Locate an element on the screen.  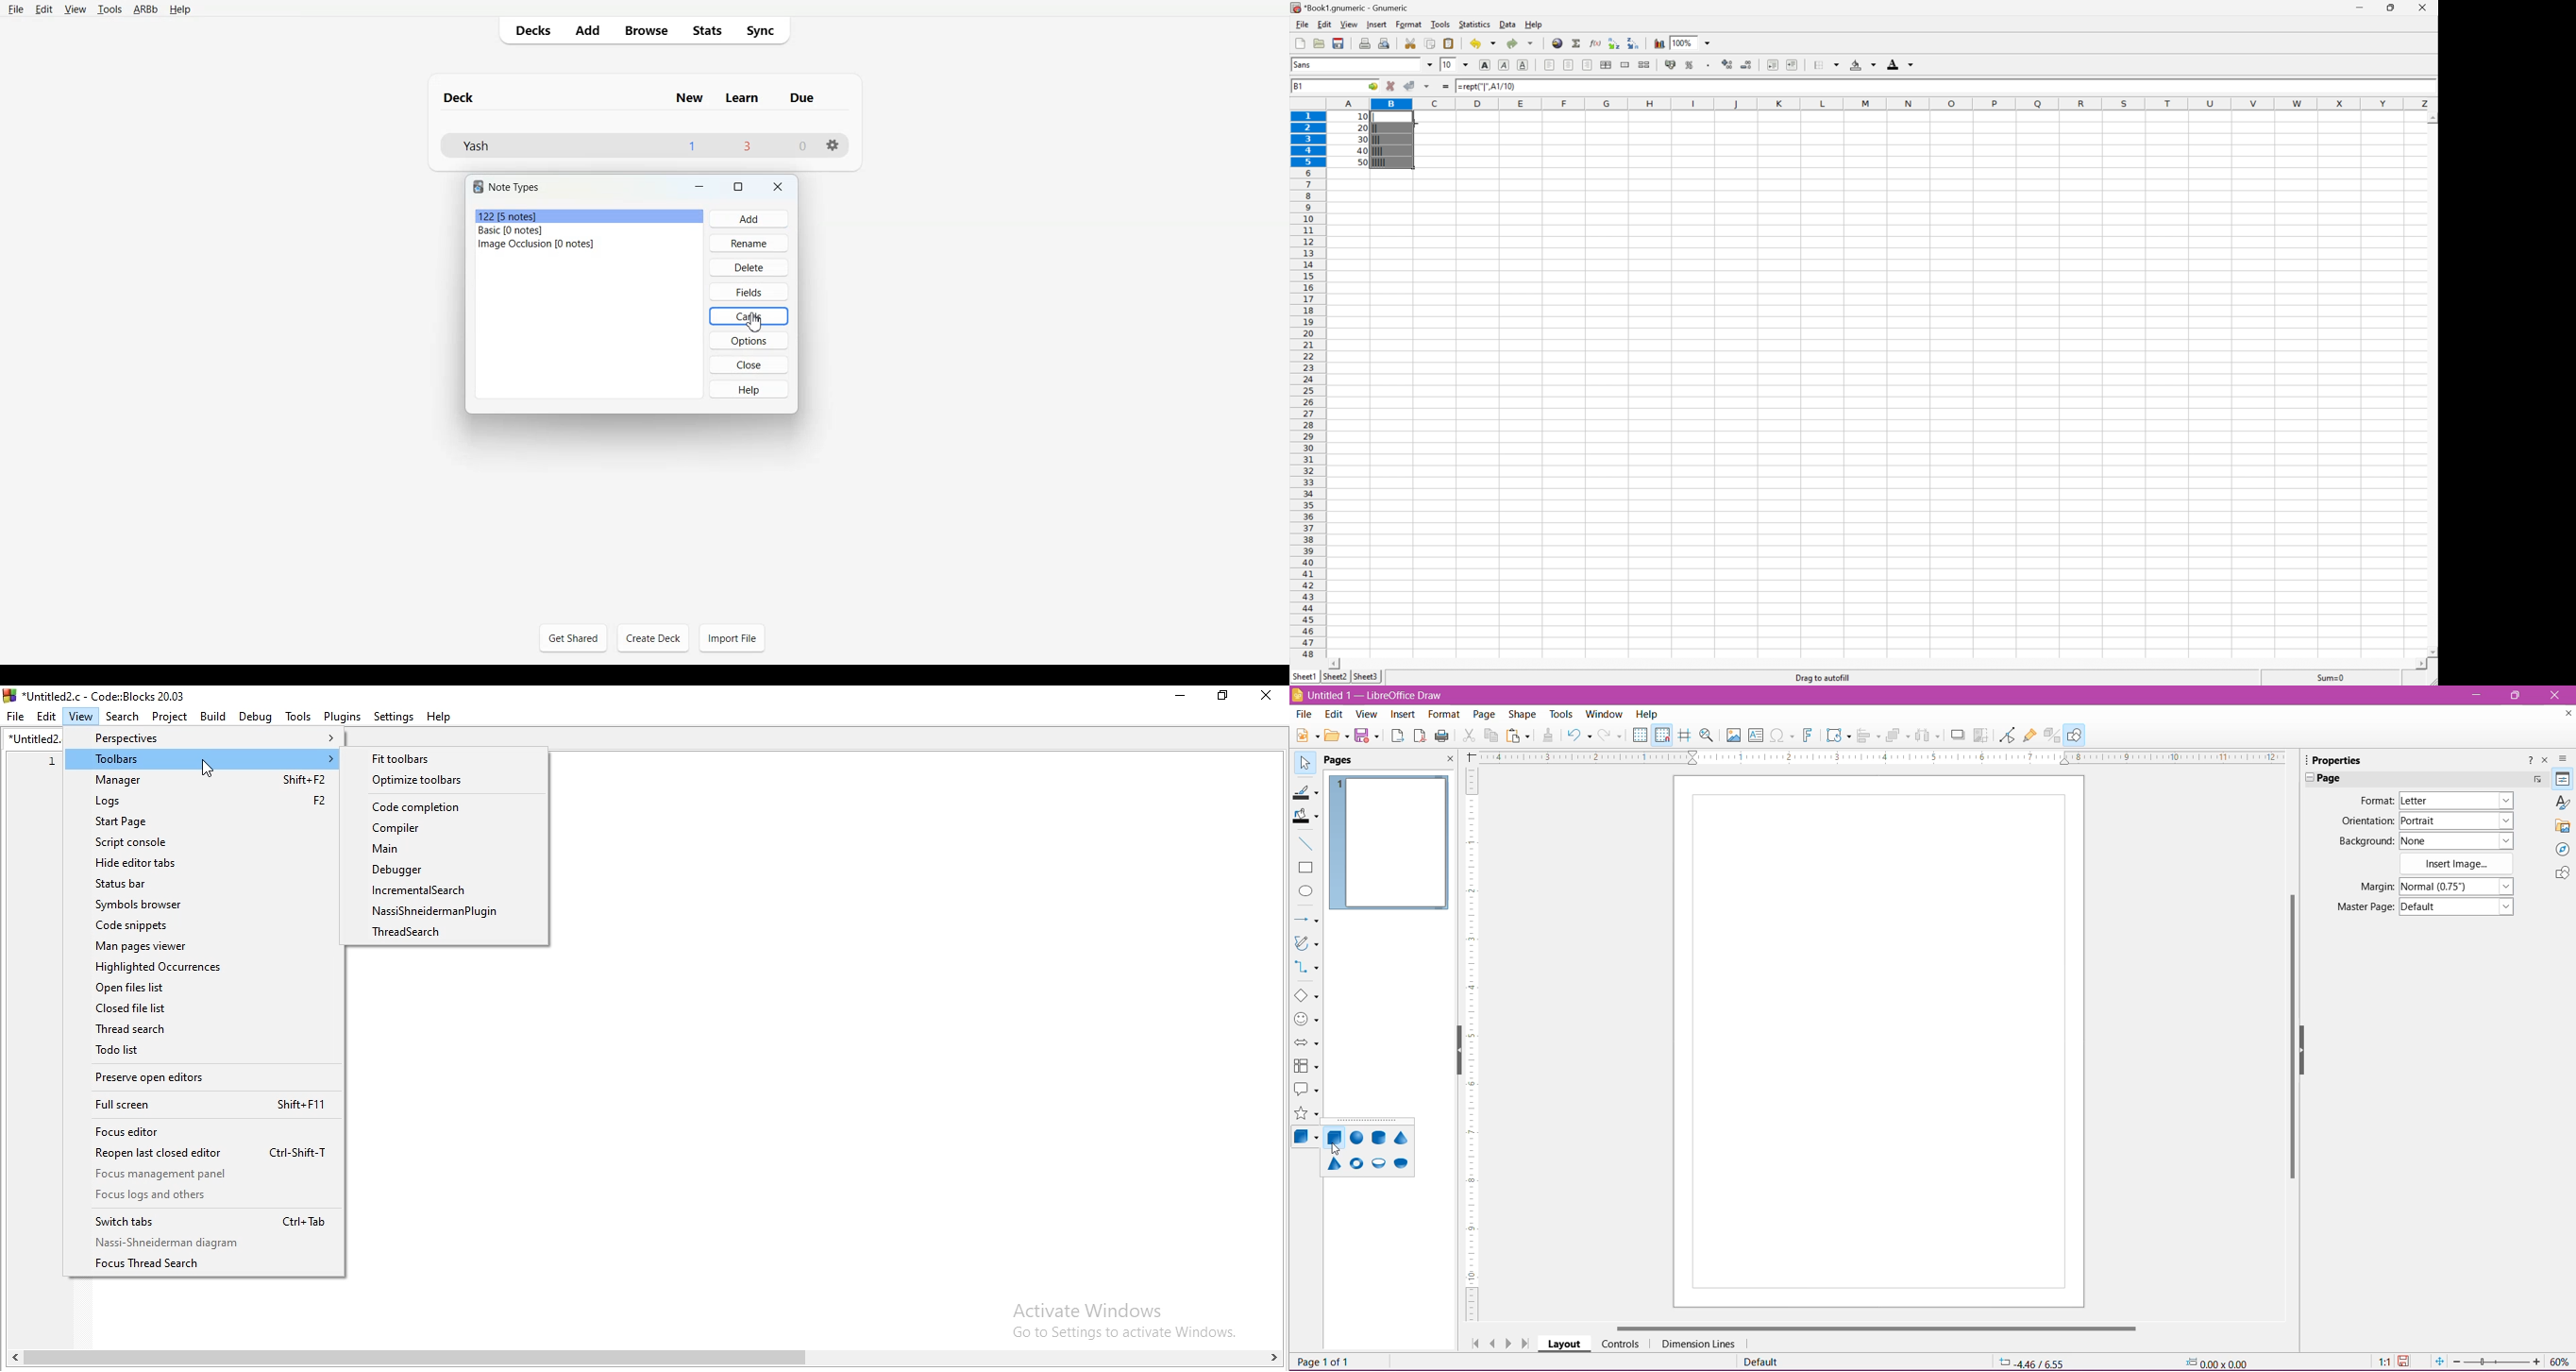
Get Shared is located at coordinates (574, 638).